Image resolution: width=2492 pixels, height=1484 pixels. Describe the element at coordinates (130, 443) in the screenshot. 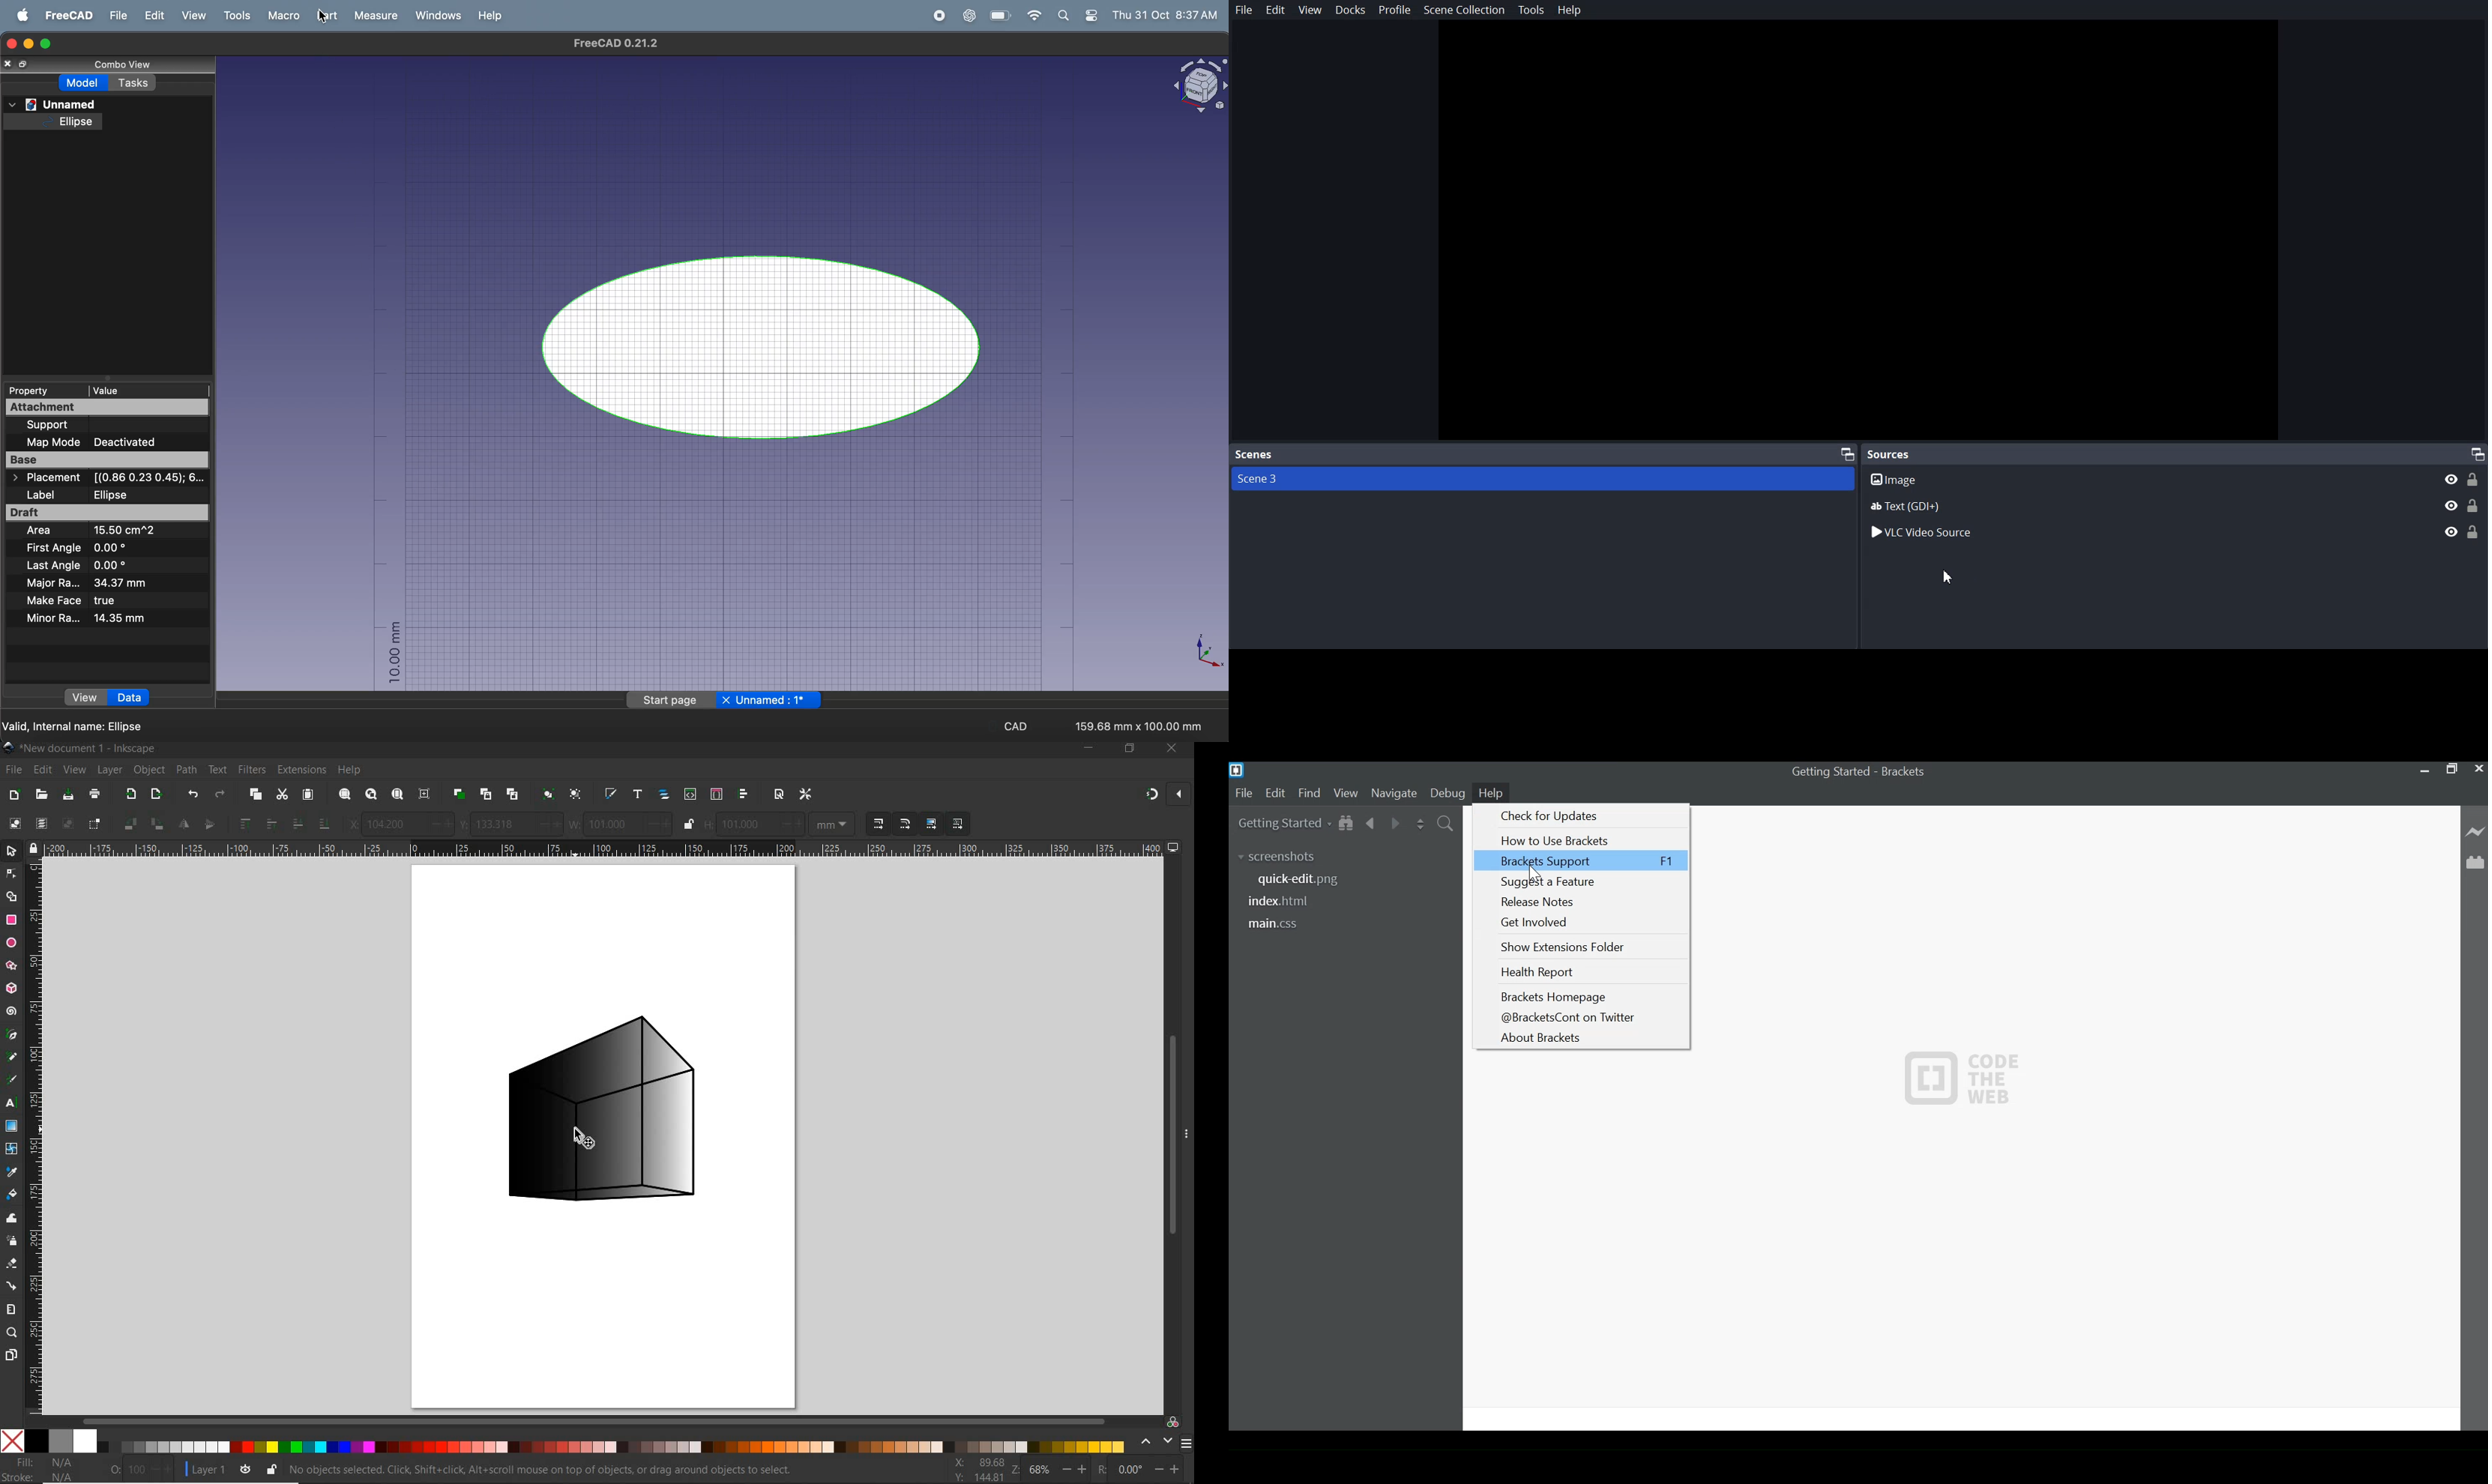

I see `deactivated` at that location.